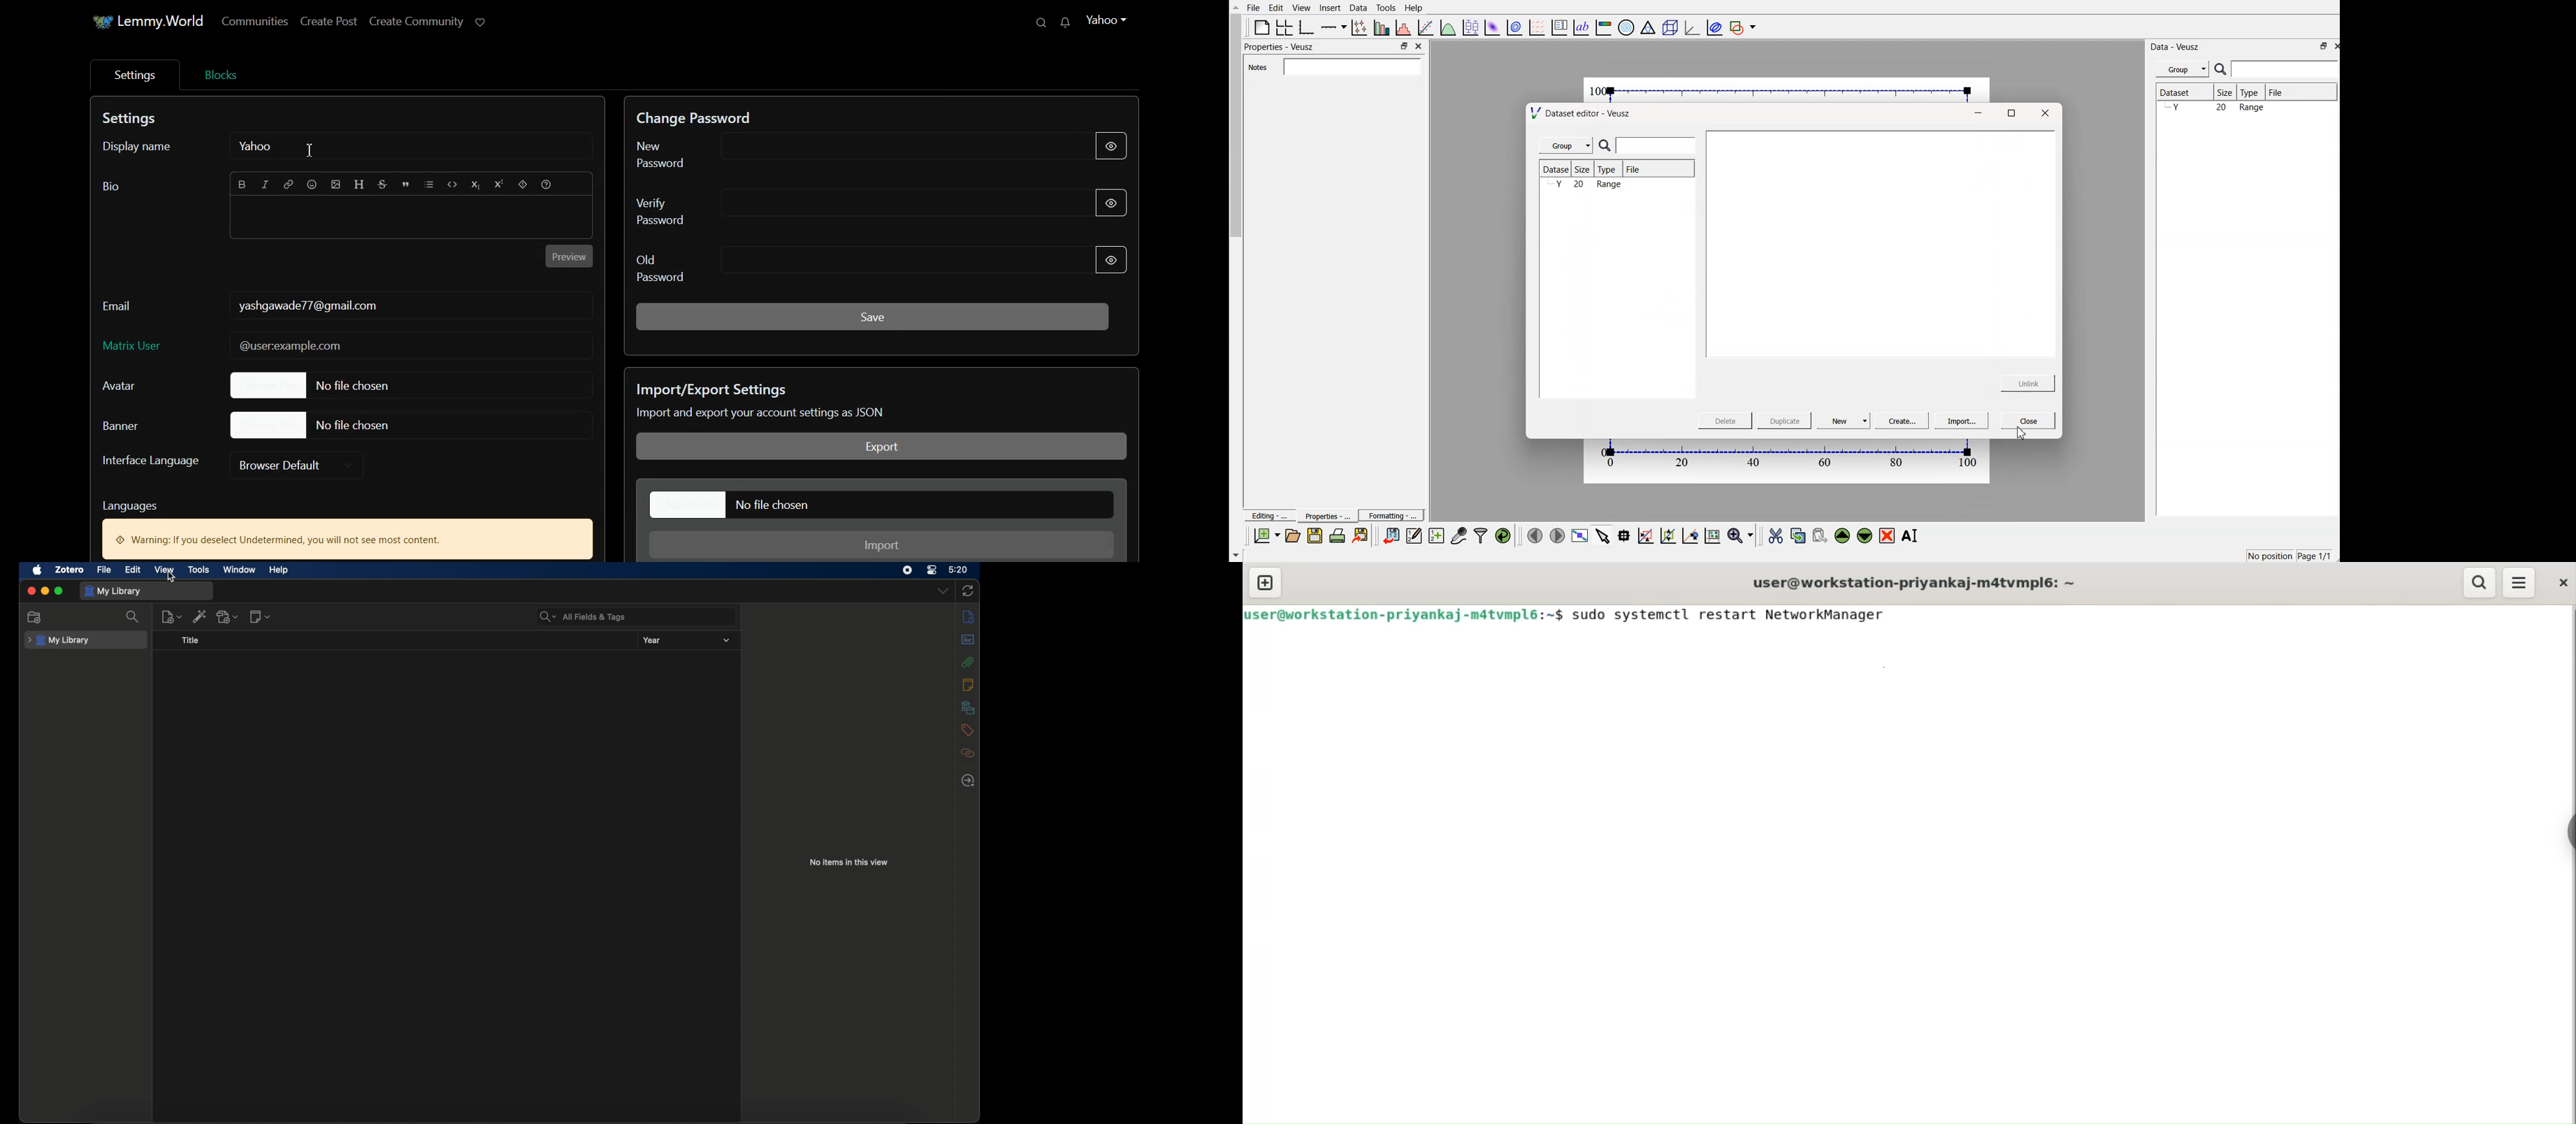 Image resolution: width=2576 pixels, height=1148 pixels. Describe the element at coordinates (1280, 48) in the screenshot. I see `Properties - Veusz` at that location.